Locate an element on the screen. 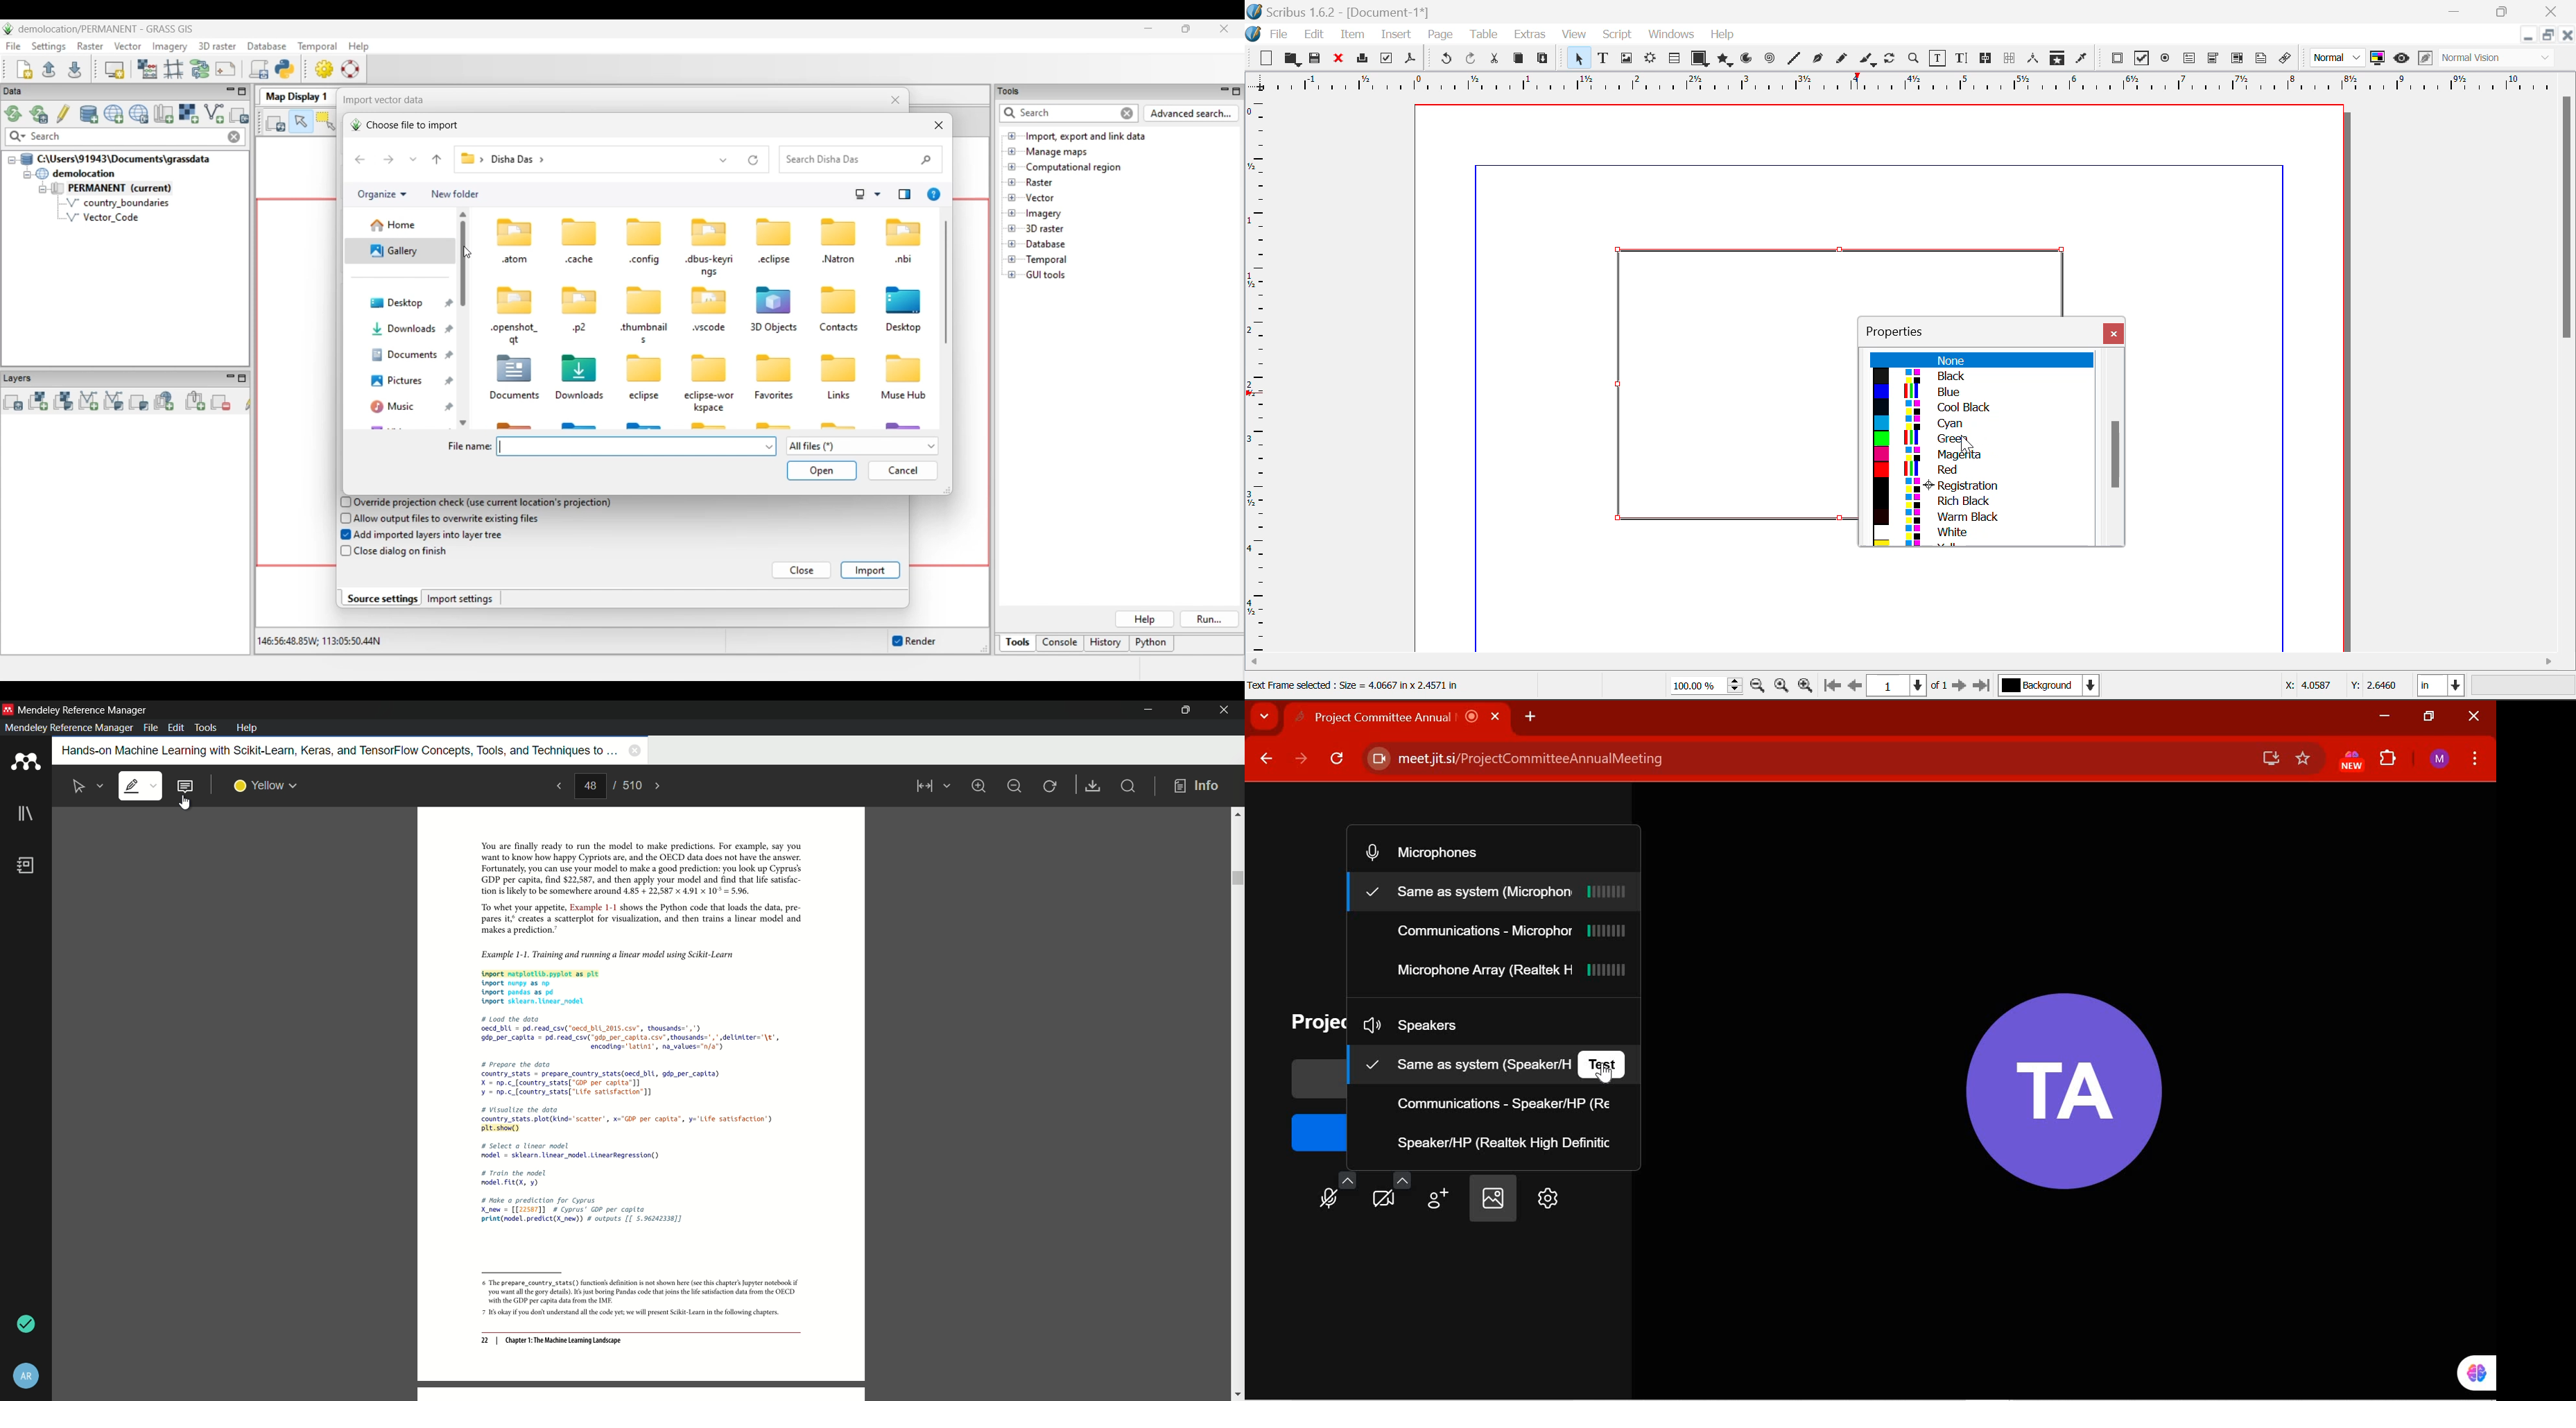  Display Visual Appearance is located at coordinates (2502, 58).